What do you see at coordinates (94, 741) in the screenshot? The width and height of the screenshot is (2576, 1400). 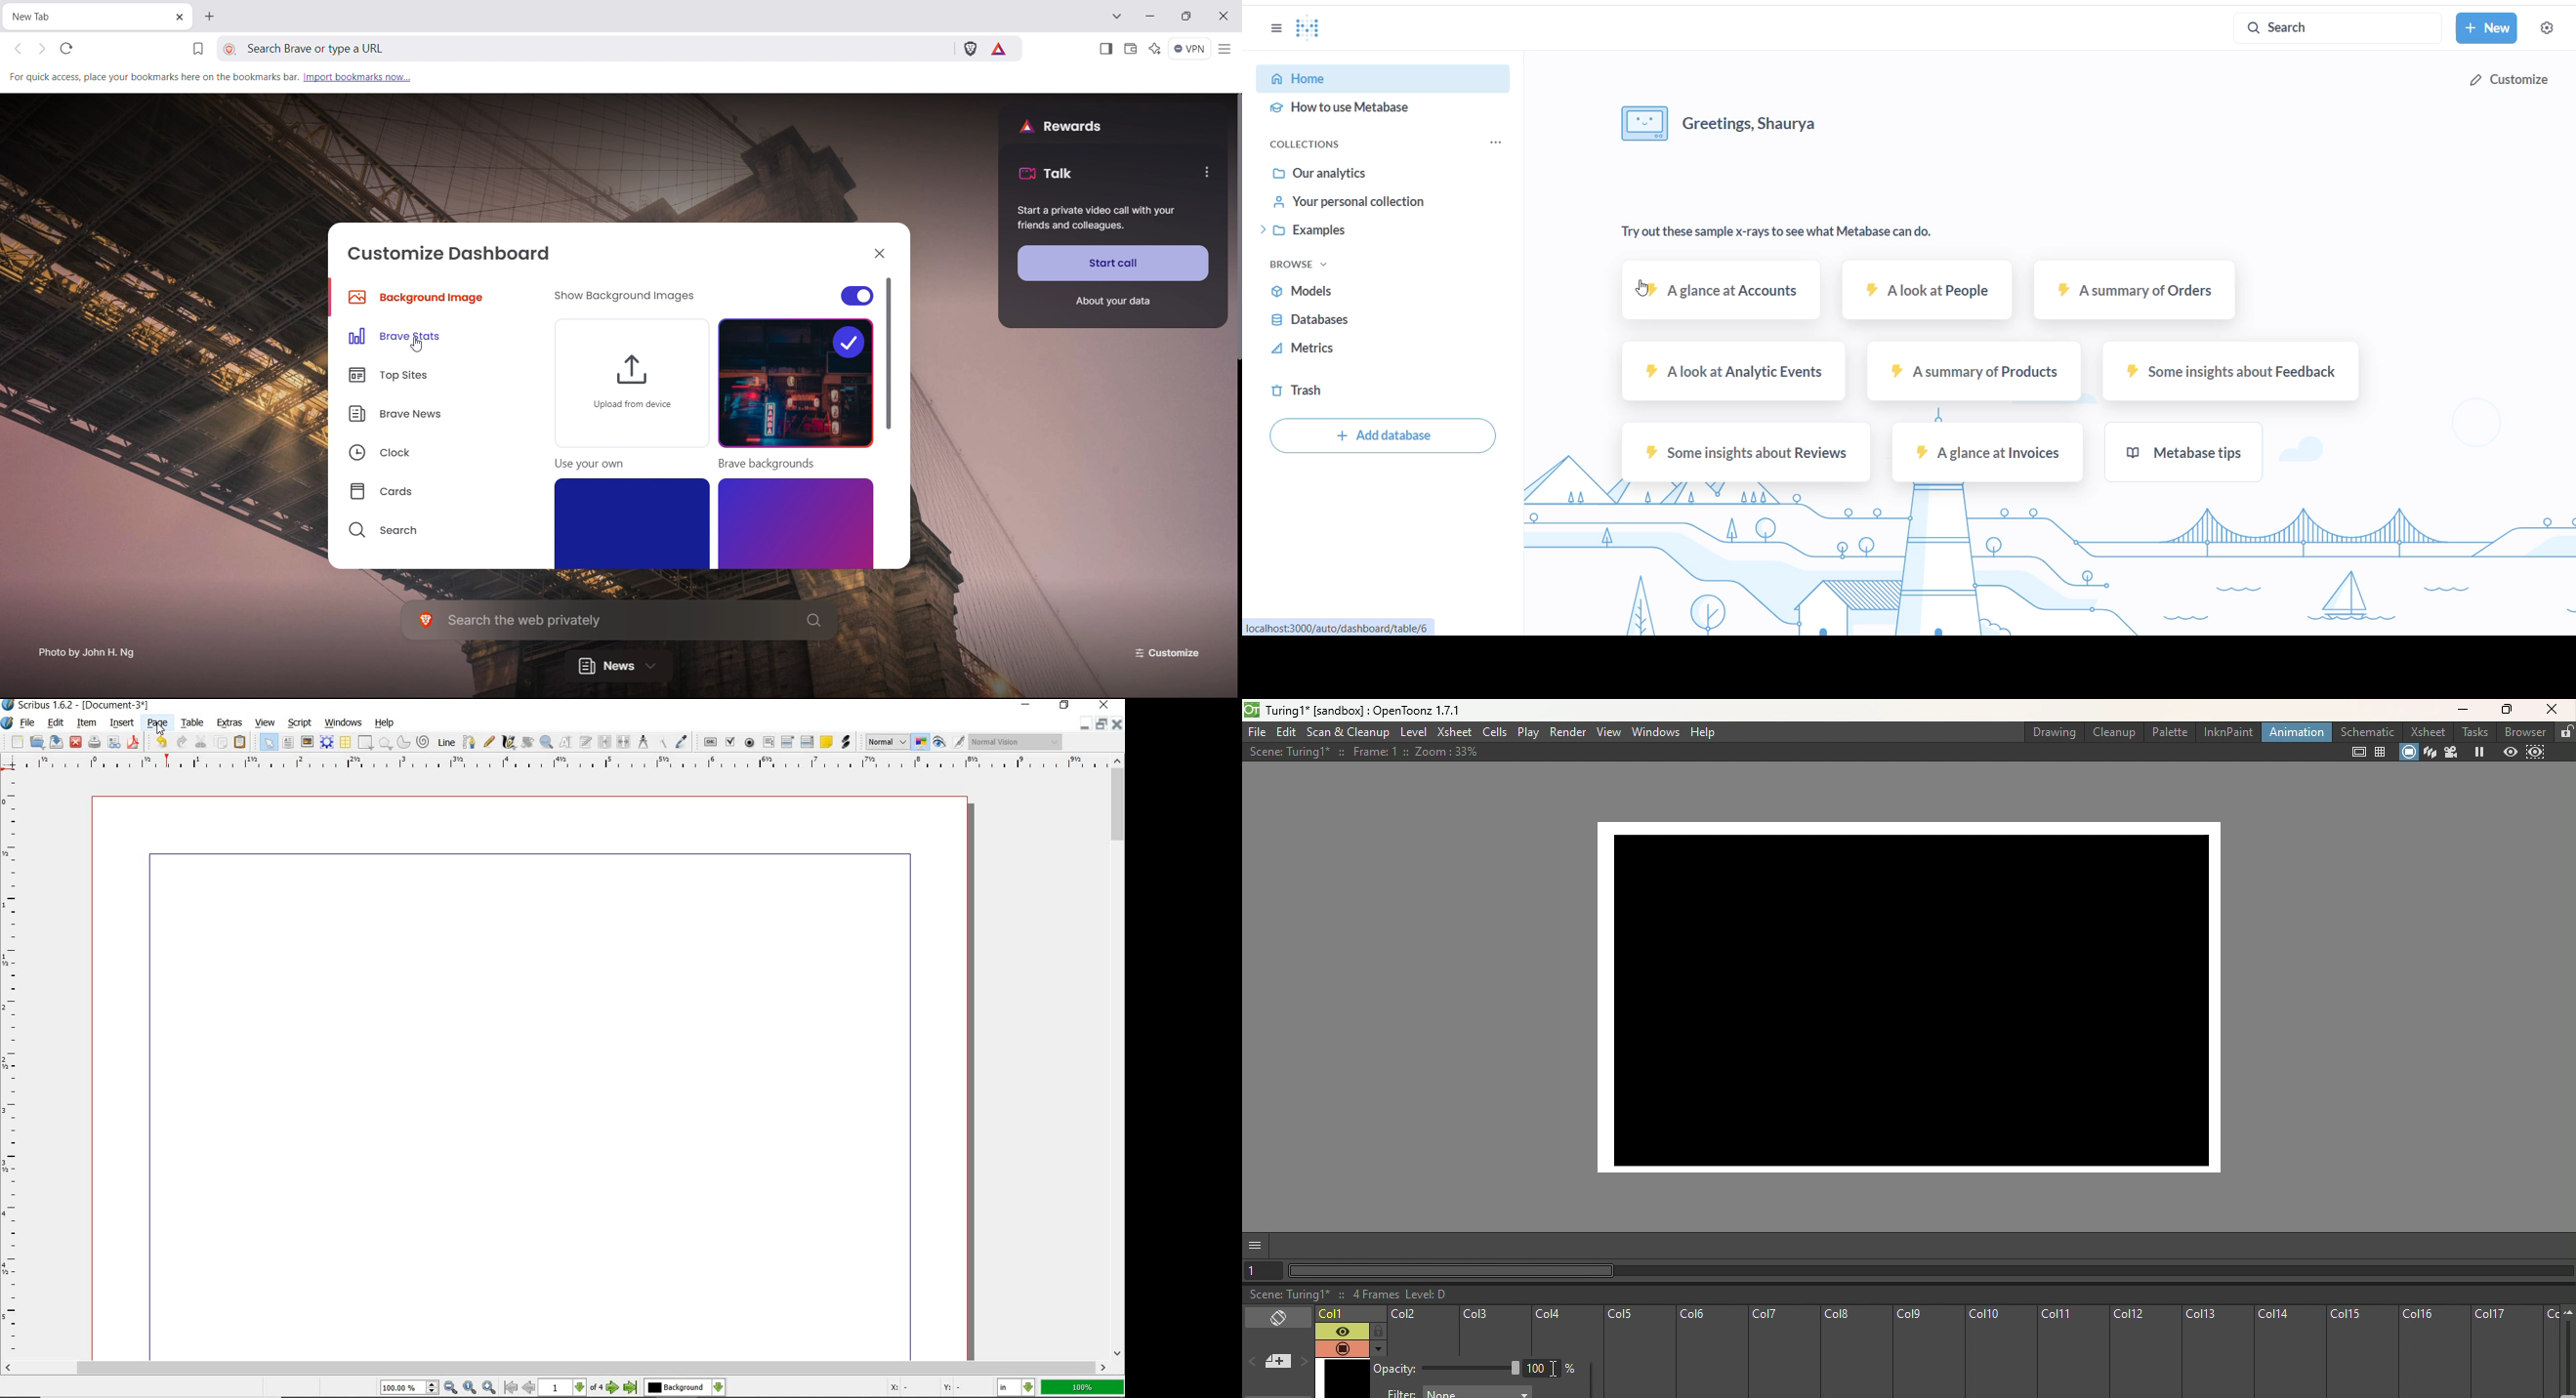 I see `print` at bounding box center [94, 741].